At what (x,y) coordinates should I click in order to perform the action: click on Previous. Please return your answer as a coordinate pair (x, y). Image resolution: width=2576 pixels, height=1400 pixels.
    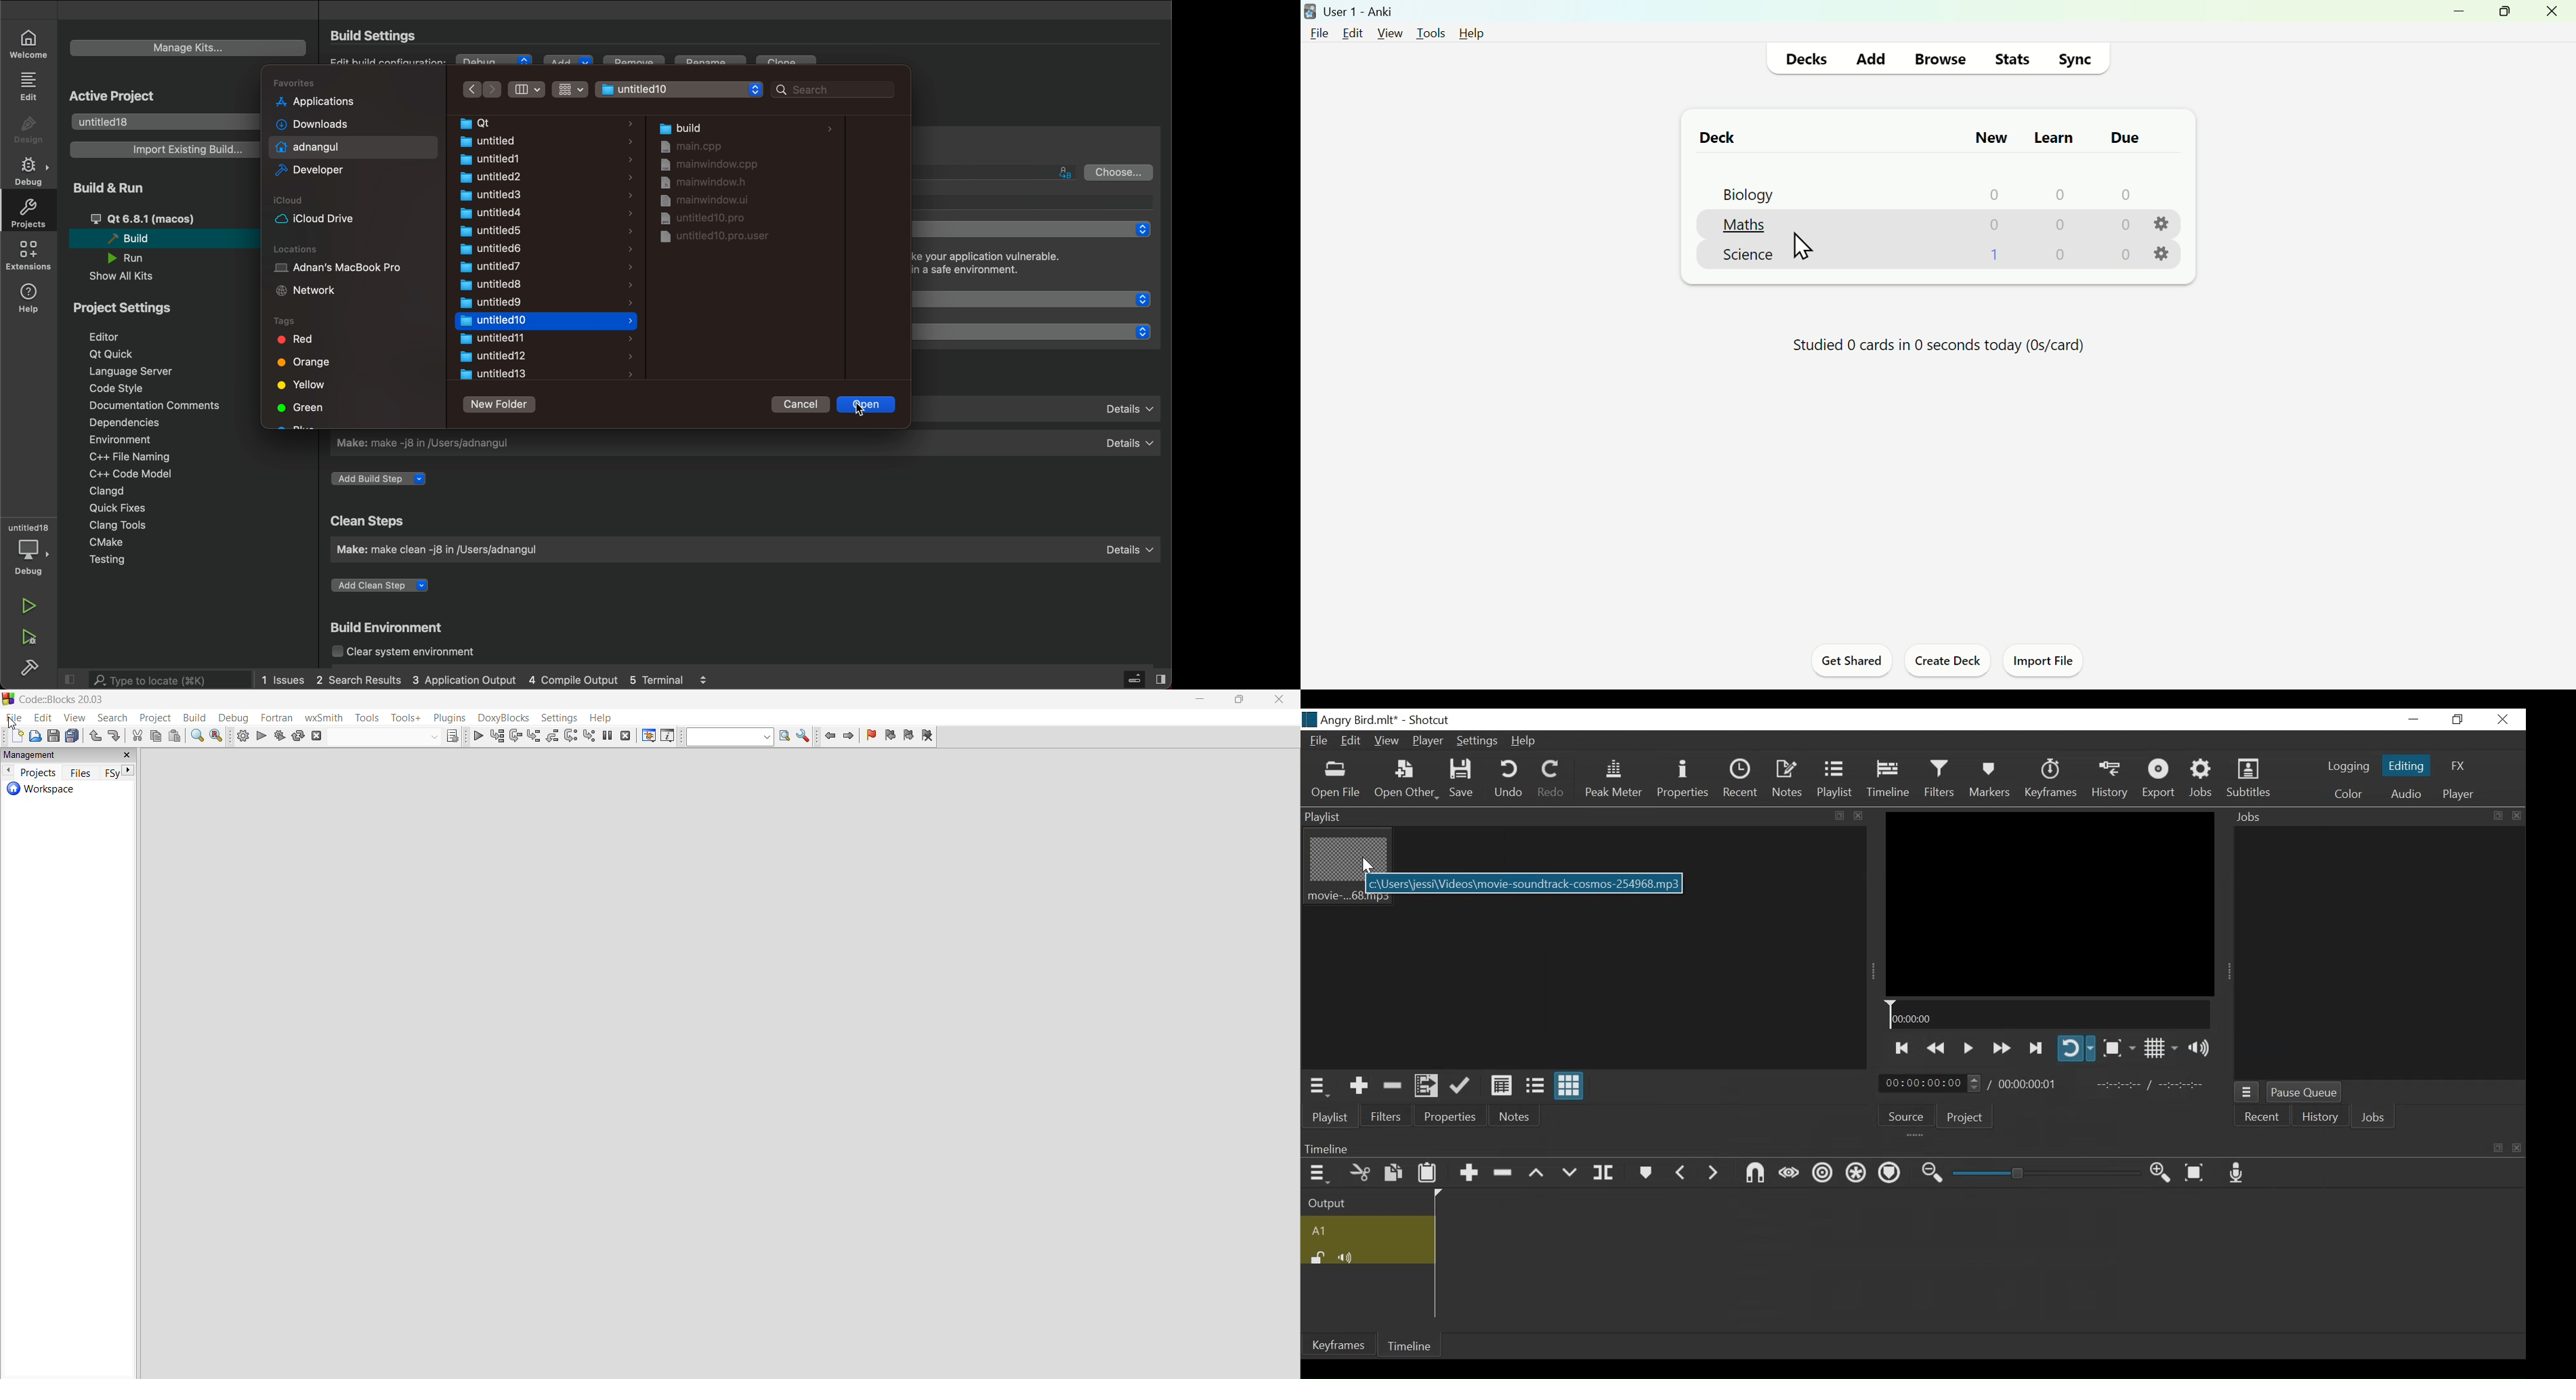
    Looking at the image, I should click on (471, 89).